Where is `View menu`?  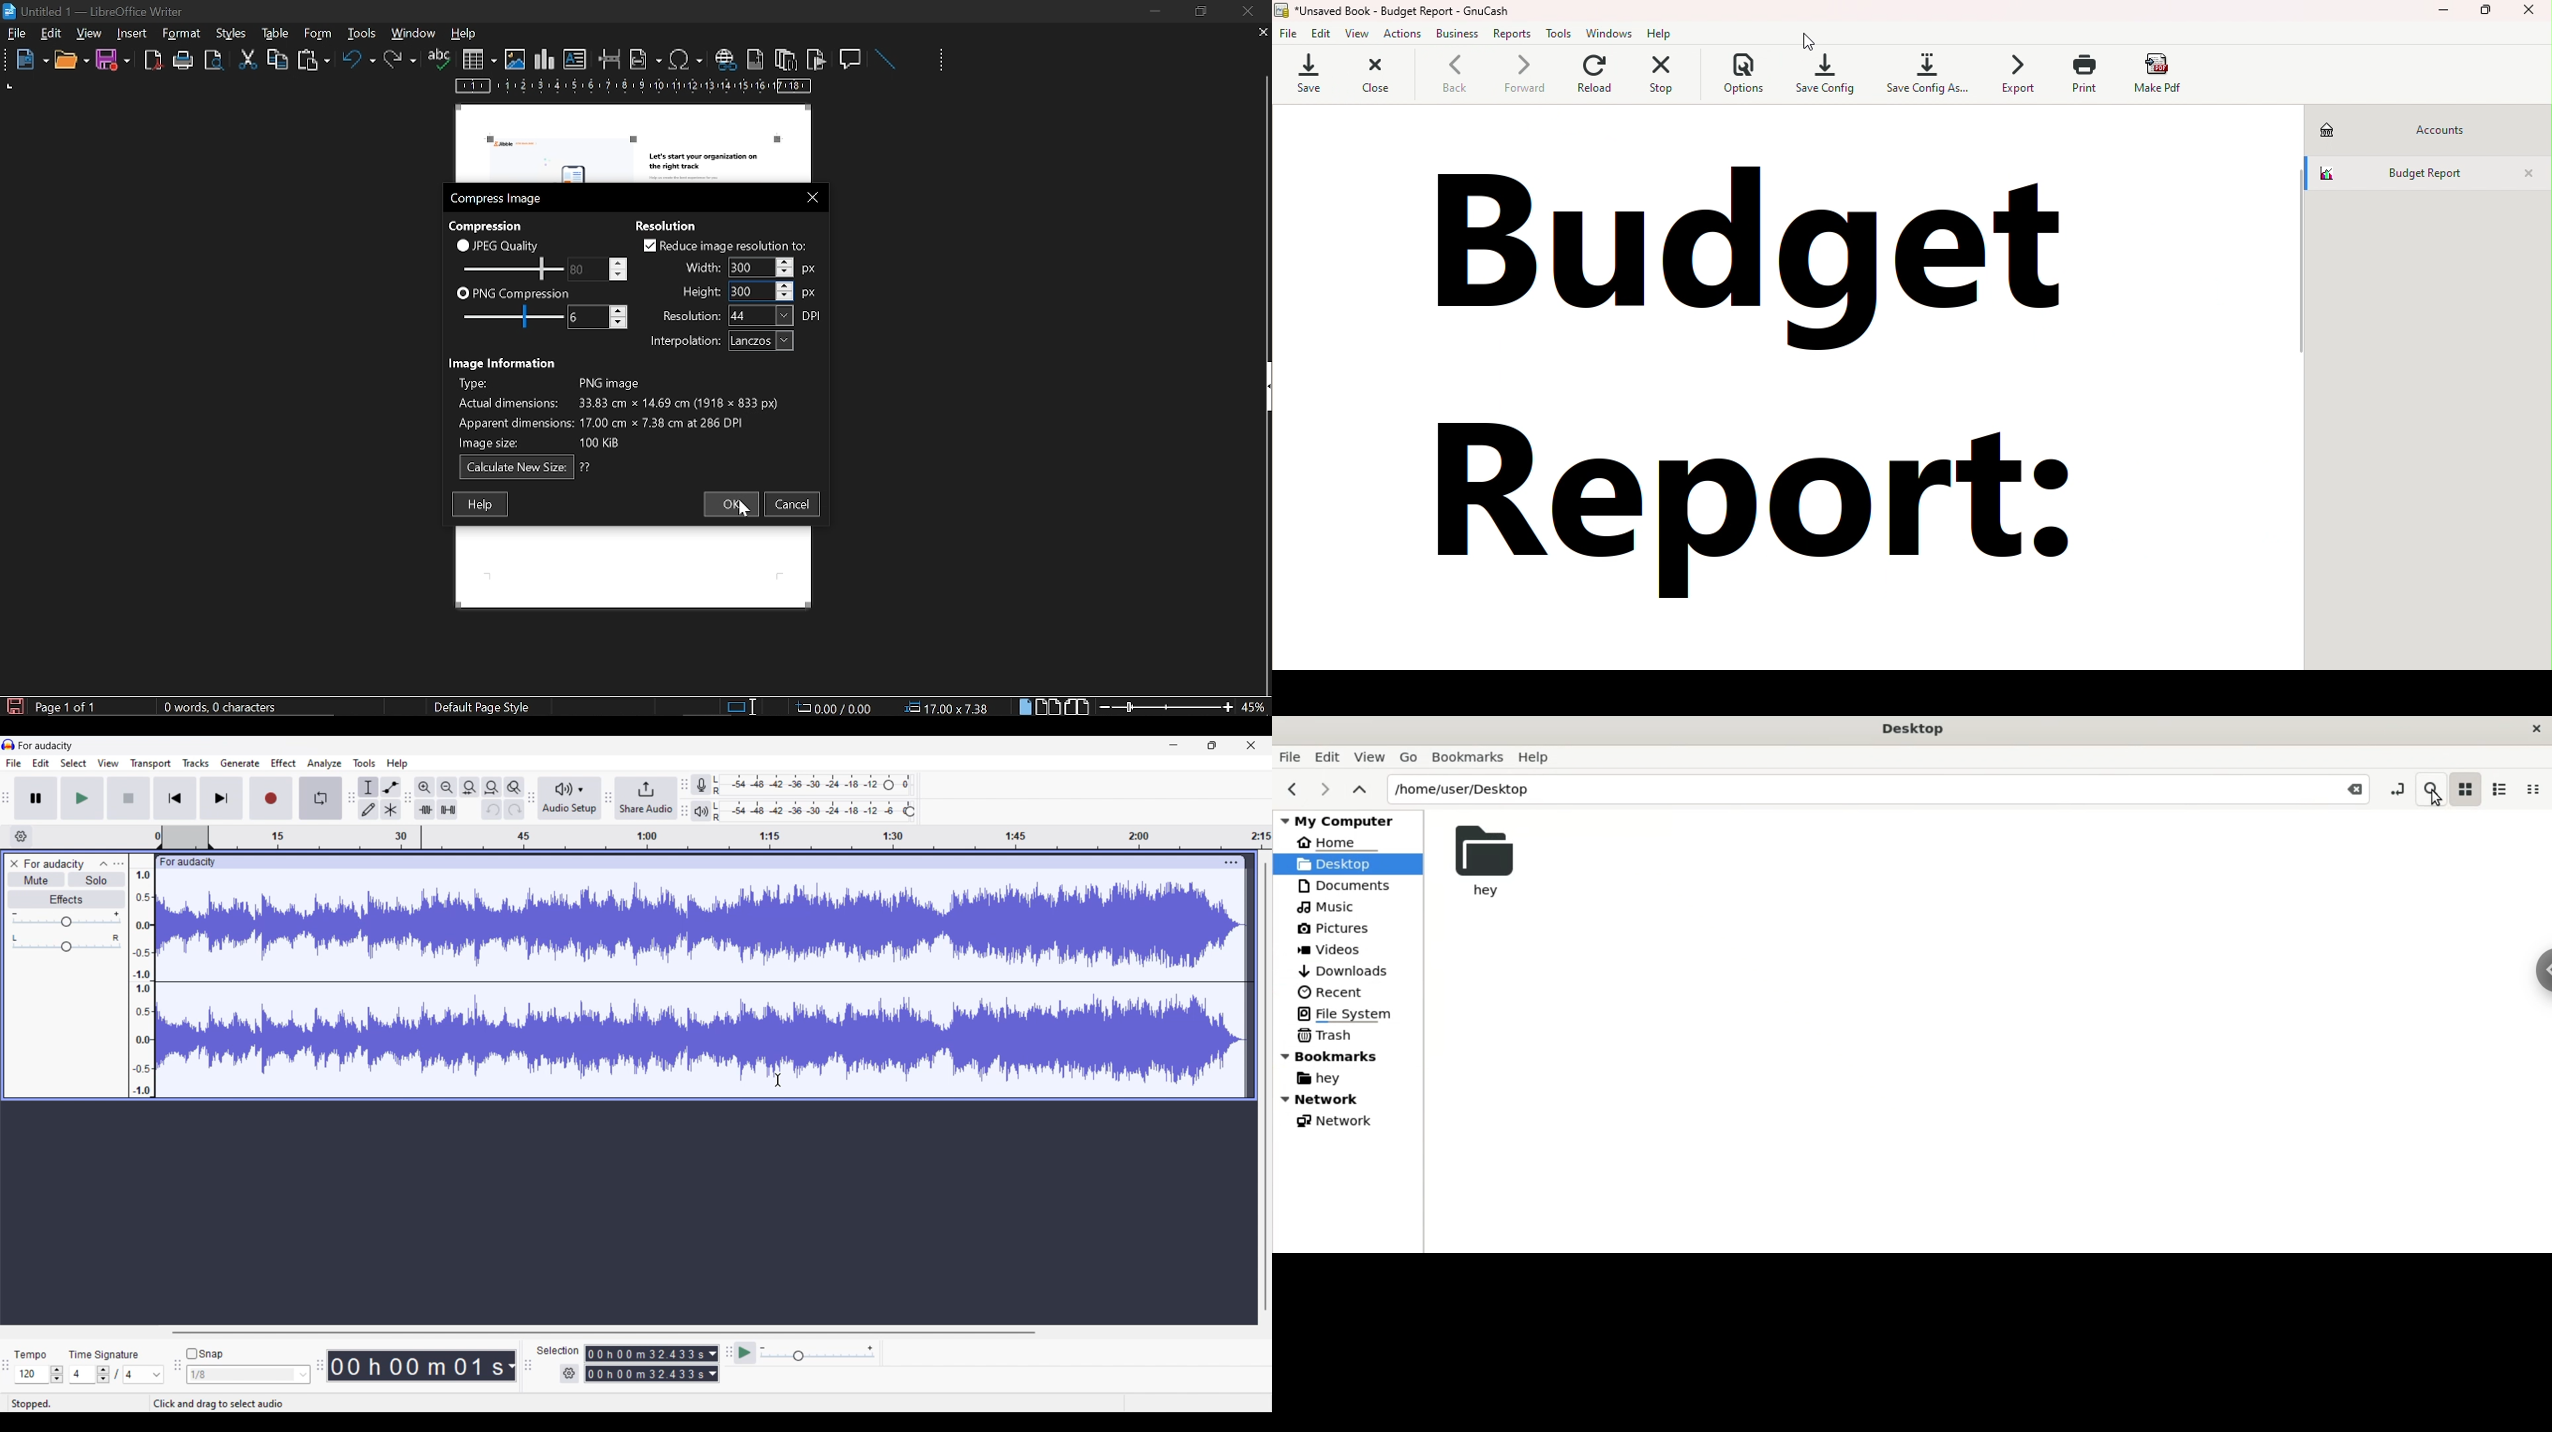 View menu is located at coordinates (108, 763).